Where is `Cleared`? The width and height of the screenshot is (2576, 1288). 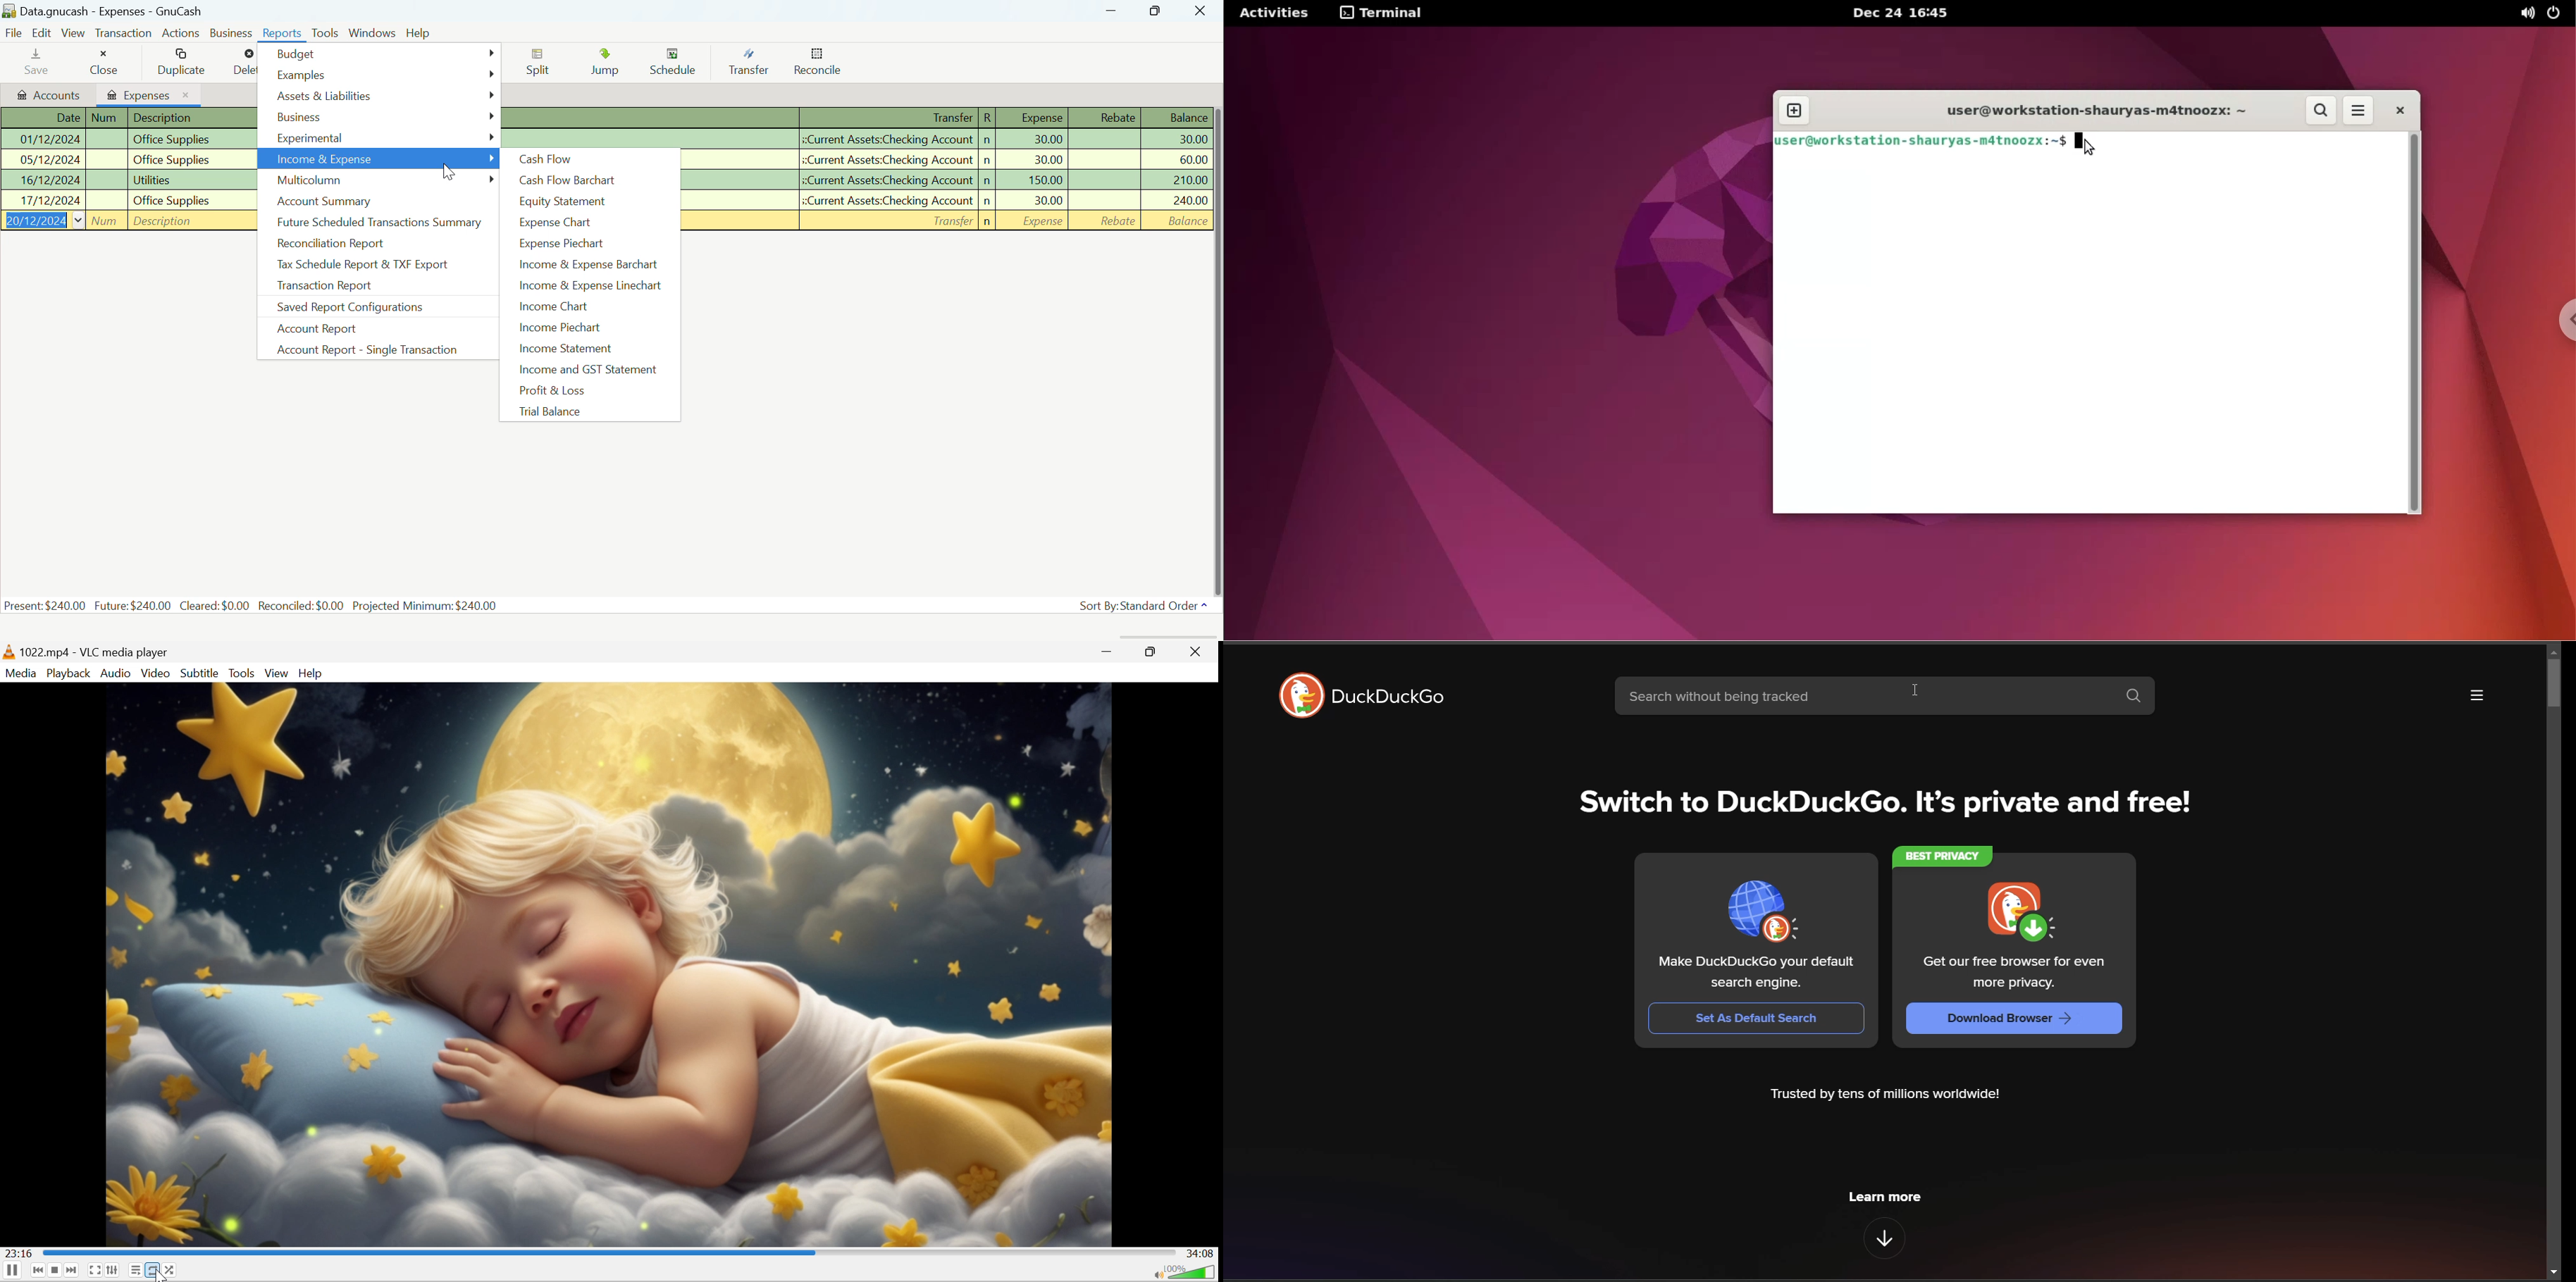 Cleared is located at coordinates (215, 605).